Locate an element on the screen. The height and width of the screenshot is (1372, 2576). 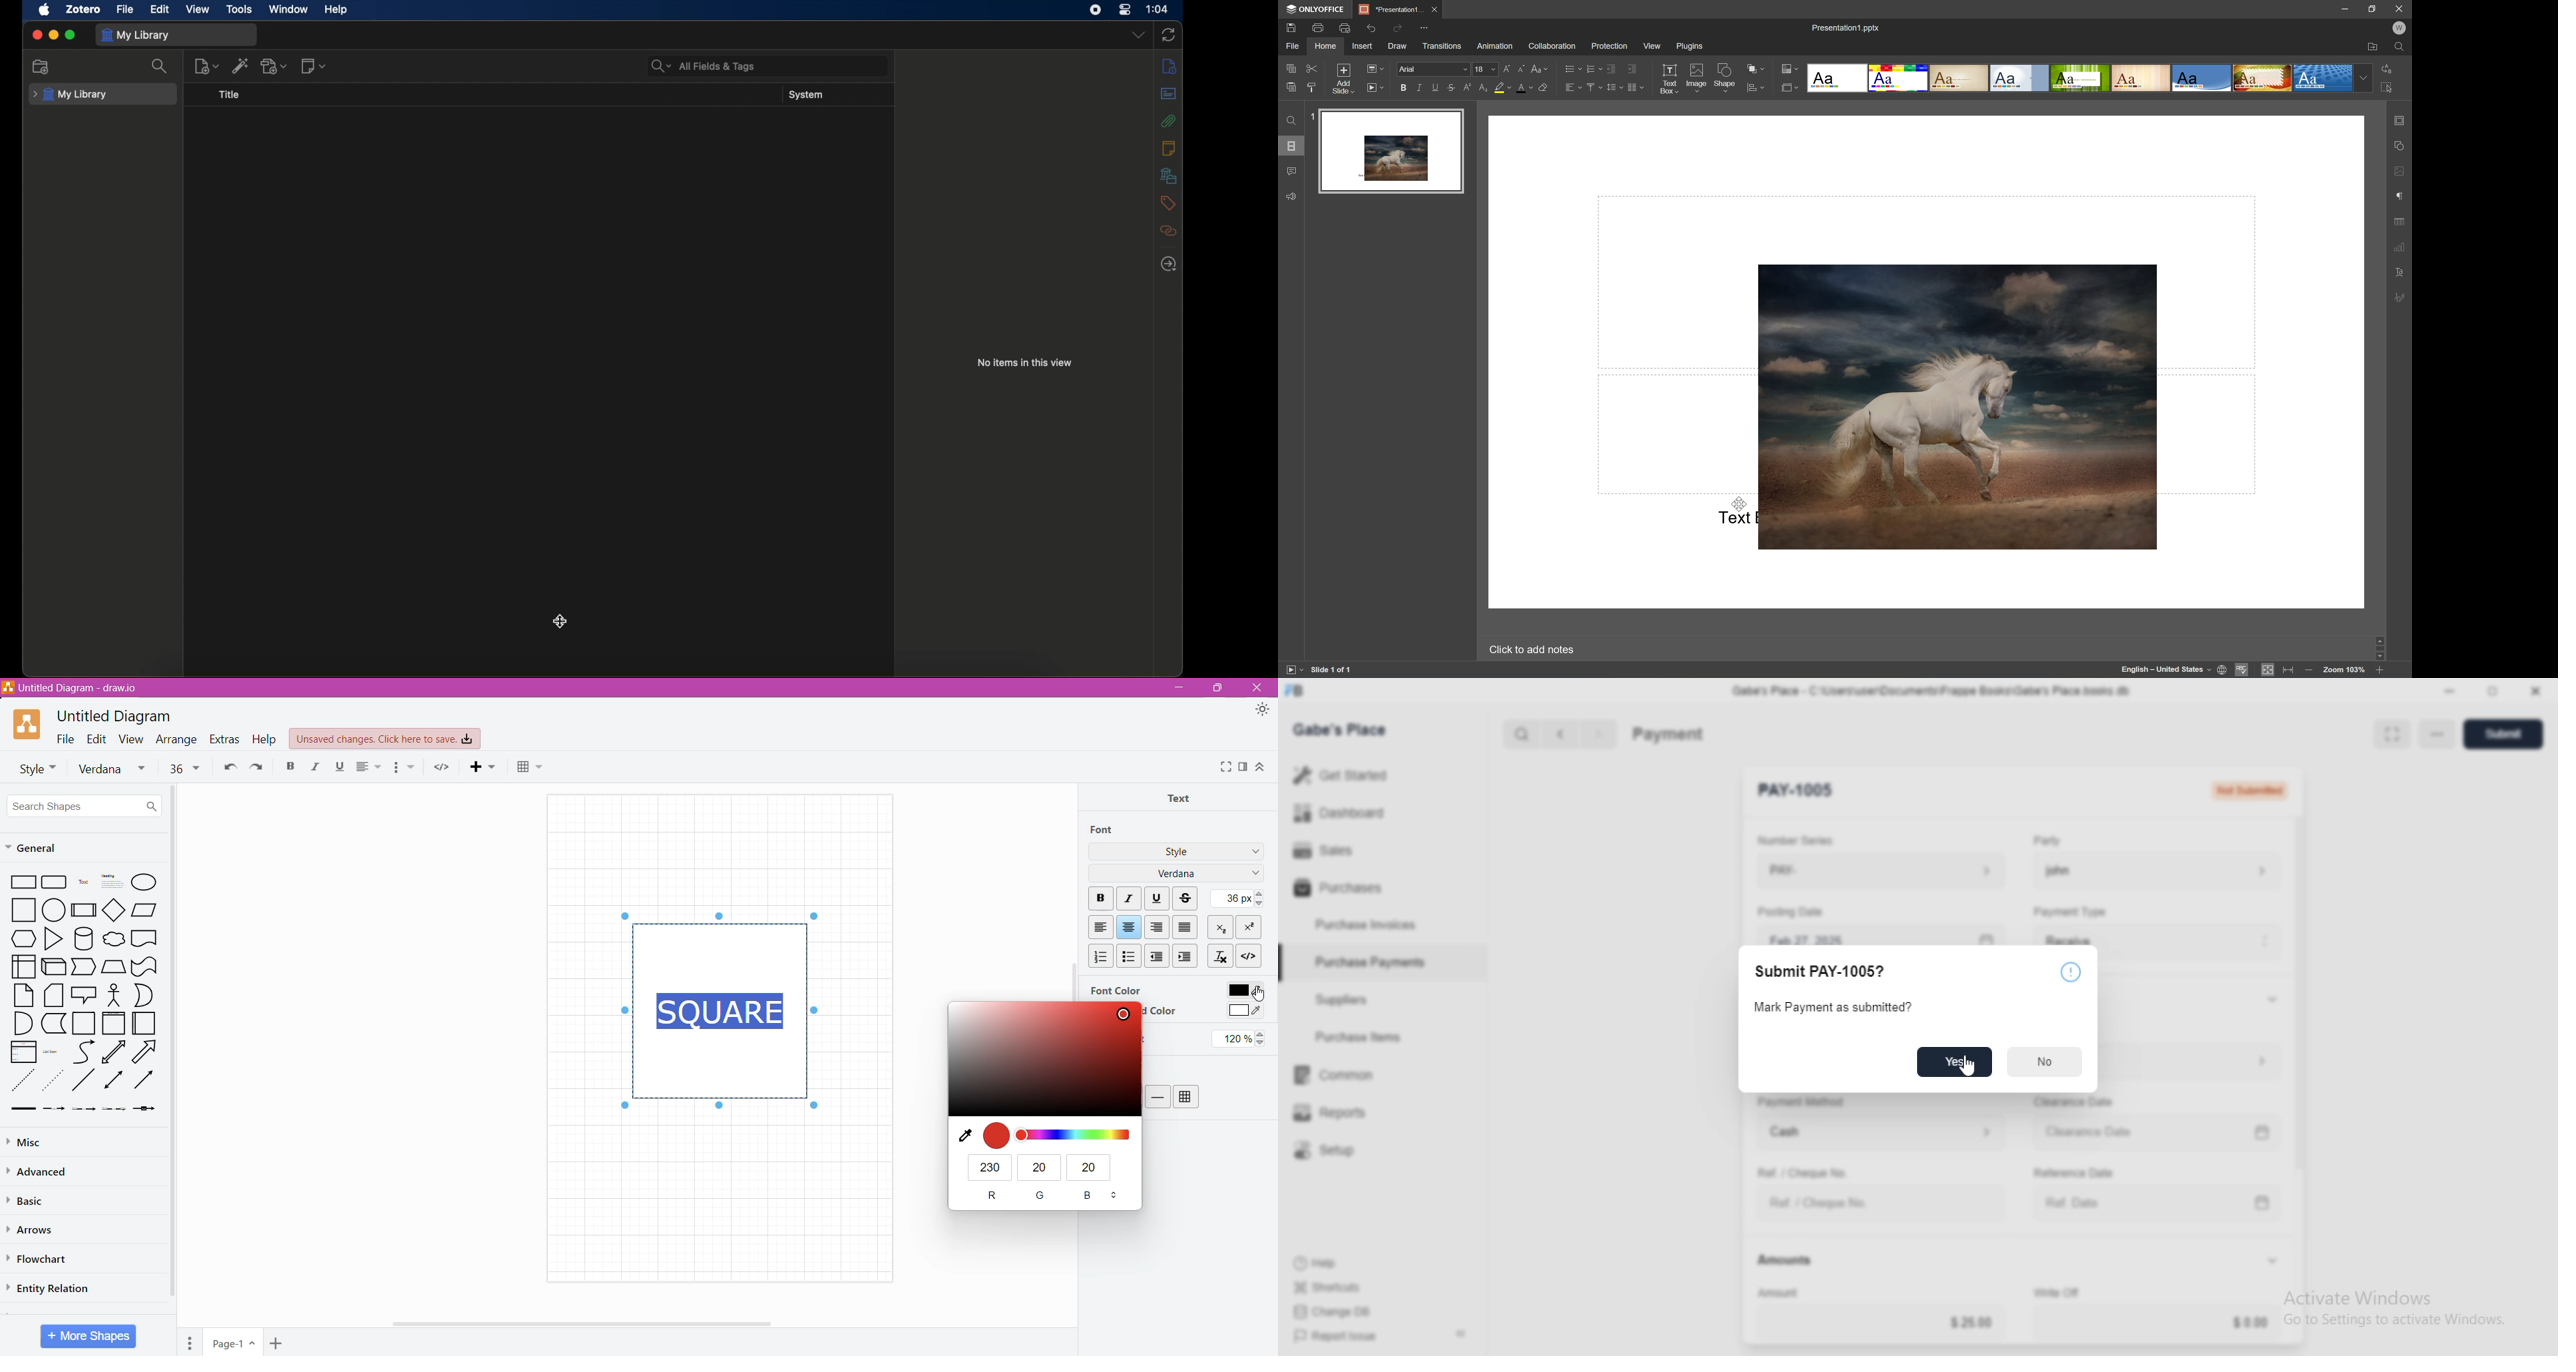
Mark Payment as submitted? is located at coordinates (1834, 1008).